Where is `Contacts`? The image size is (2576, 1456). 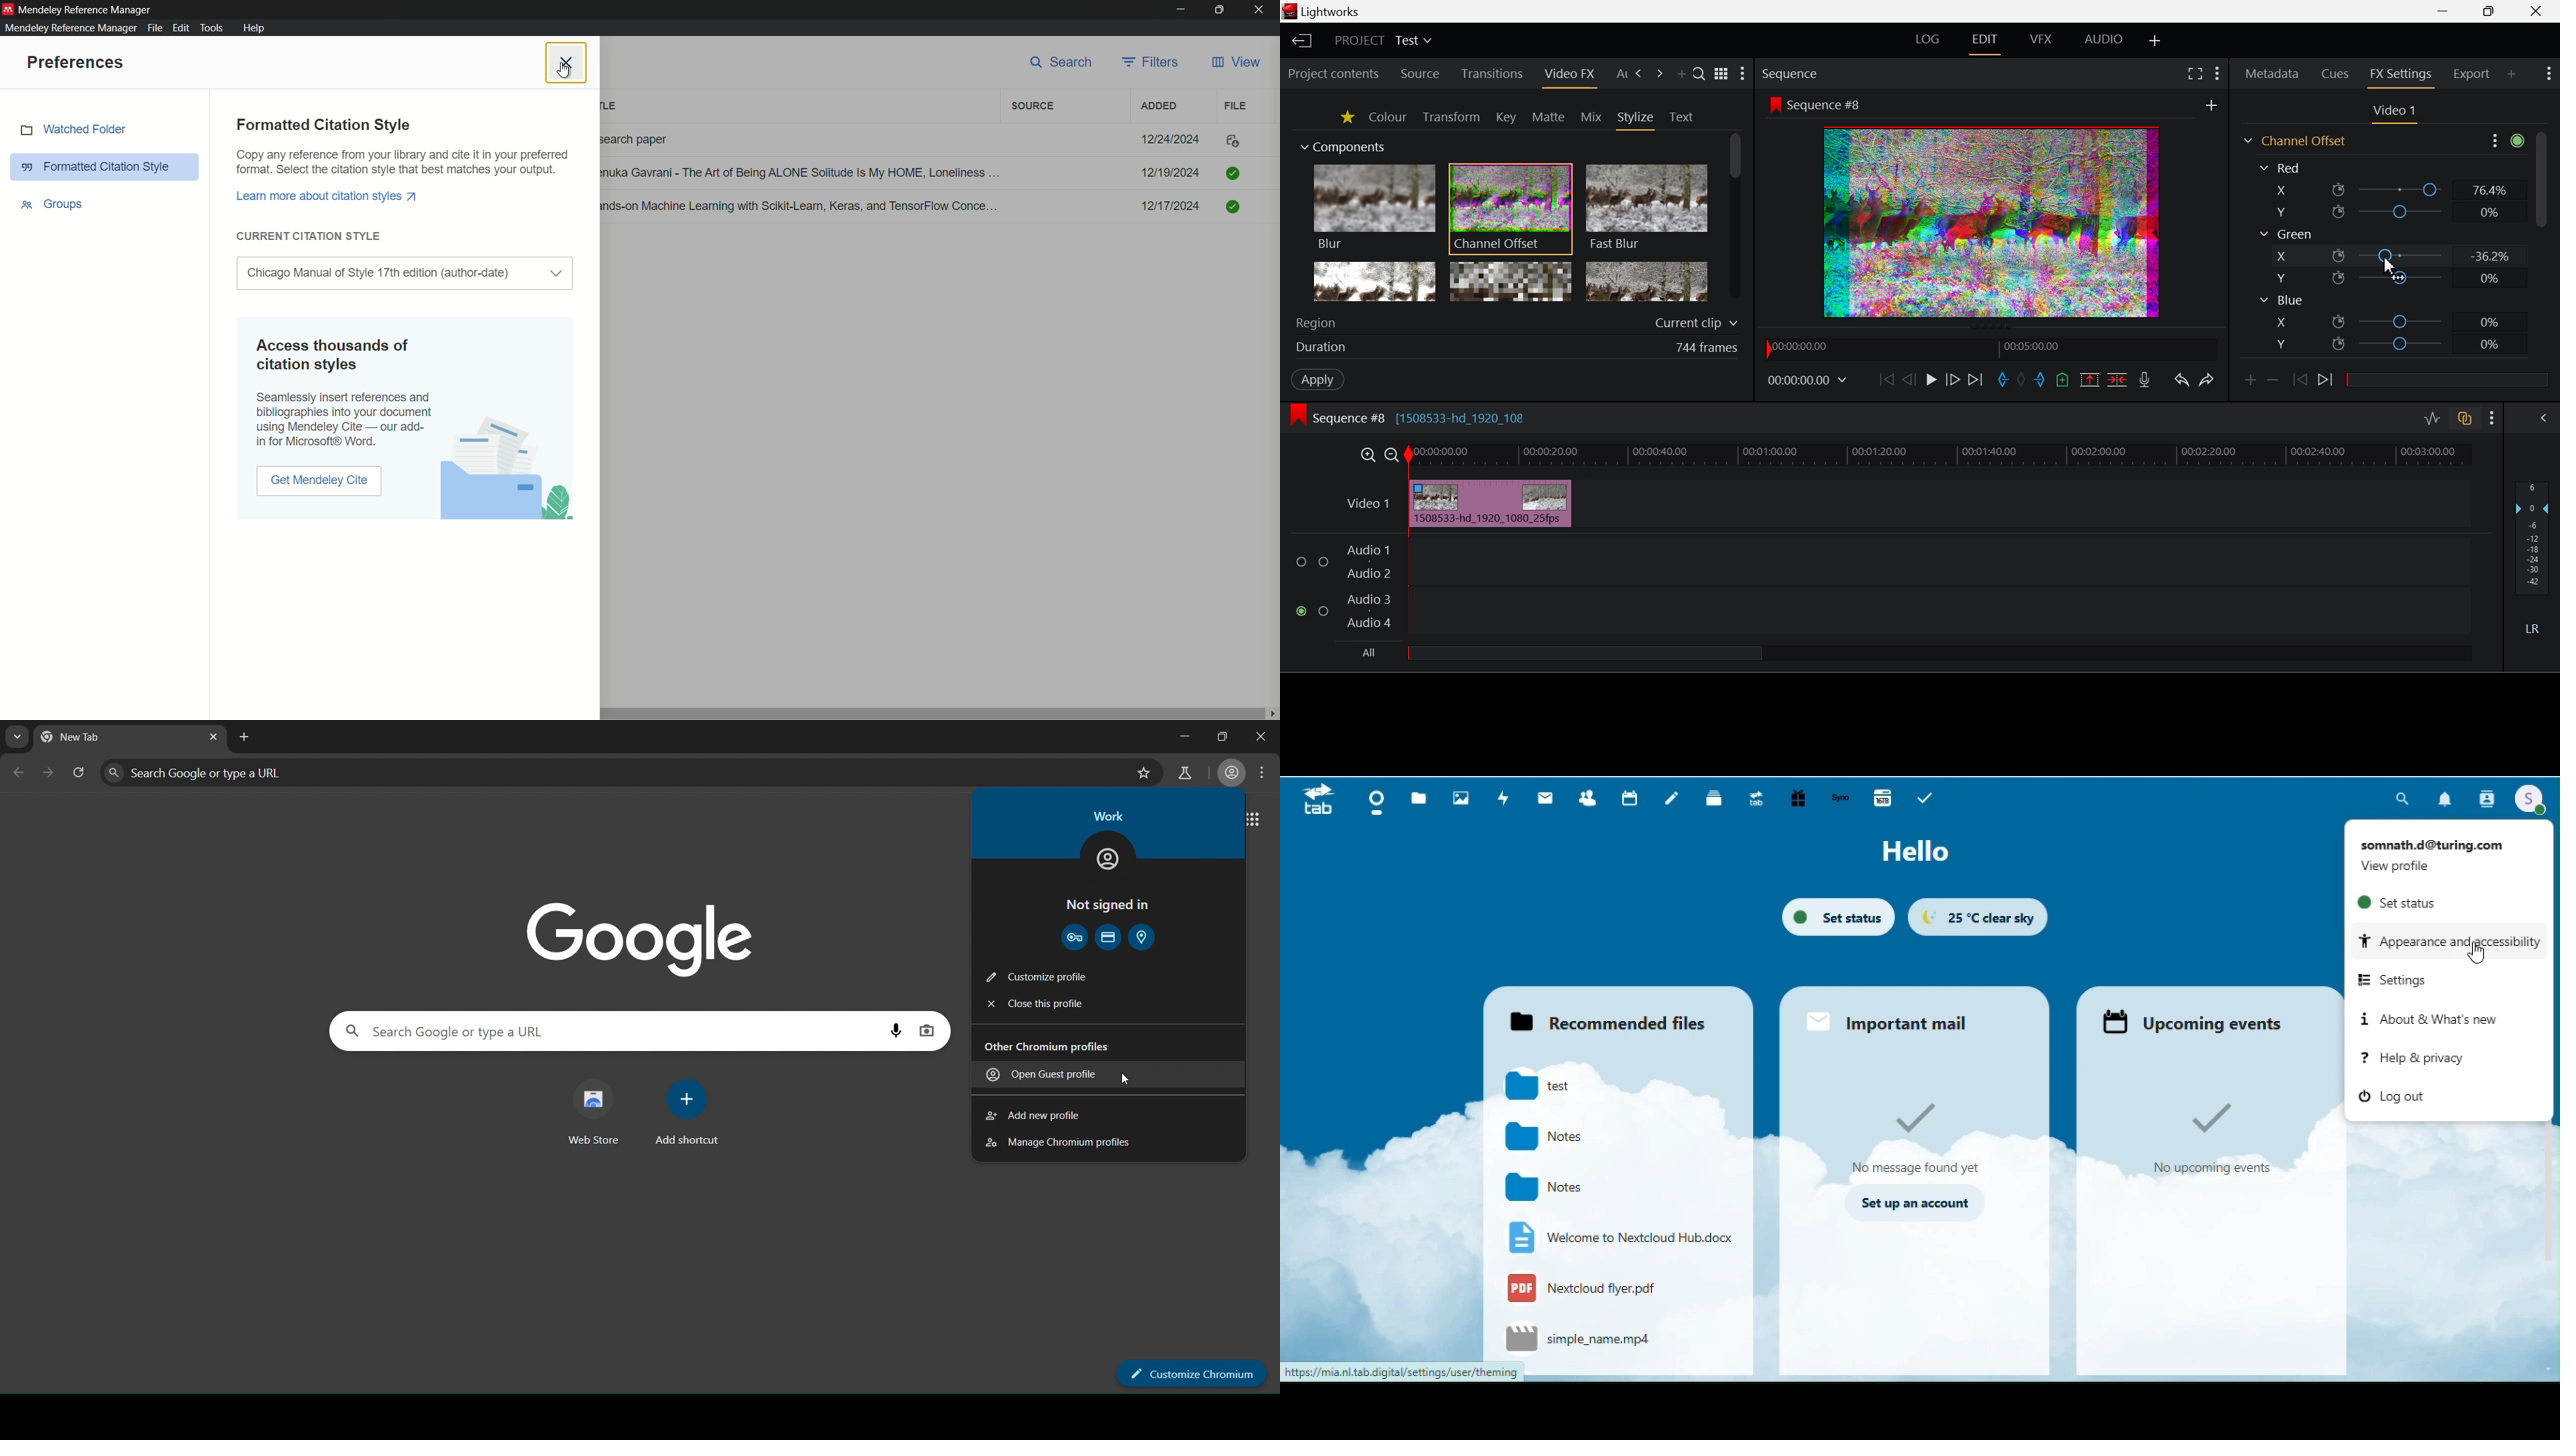 Contacts is located at coordinates (2487, 798).